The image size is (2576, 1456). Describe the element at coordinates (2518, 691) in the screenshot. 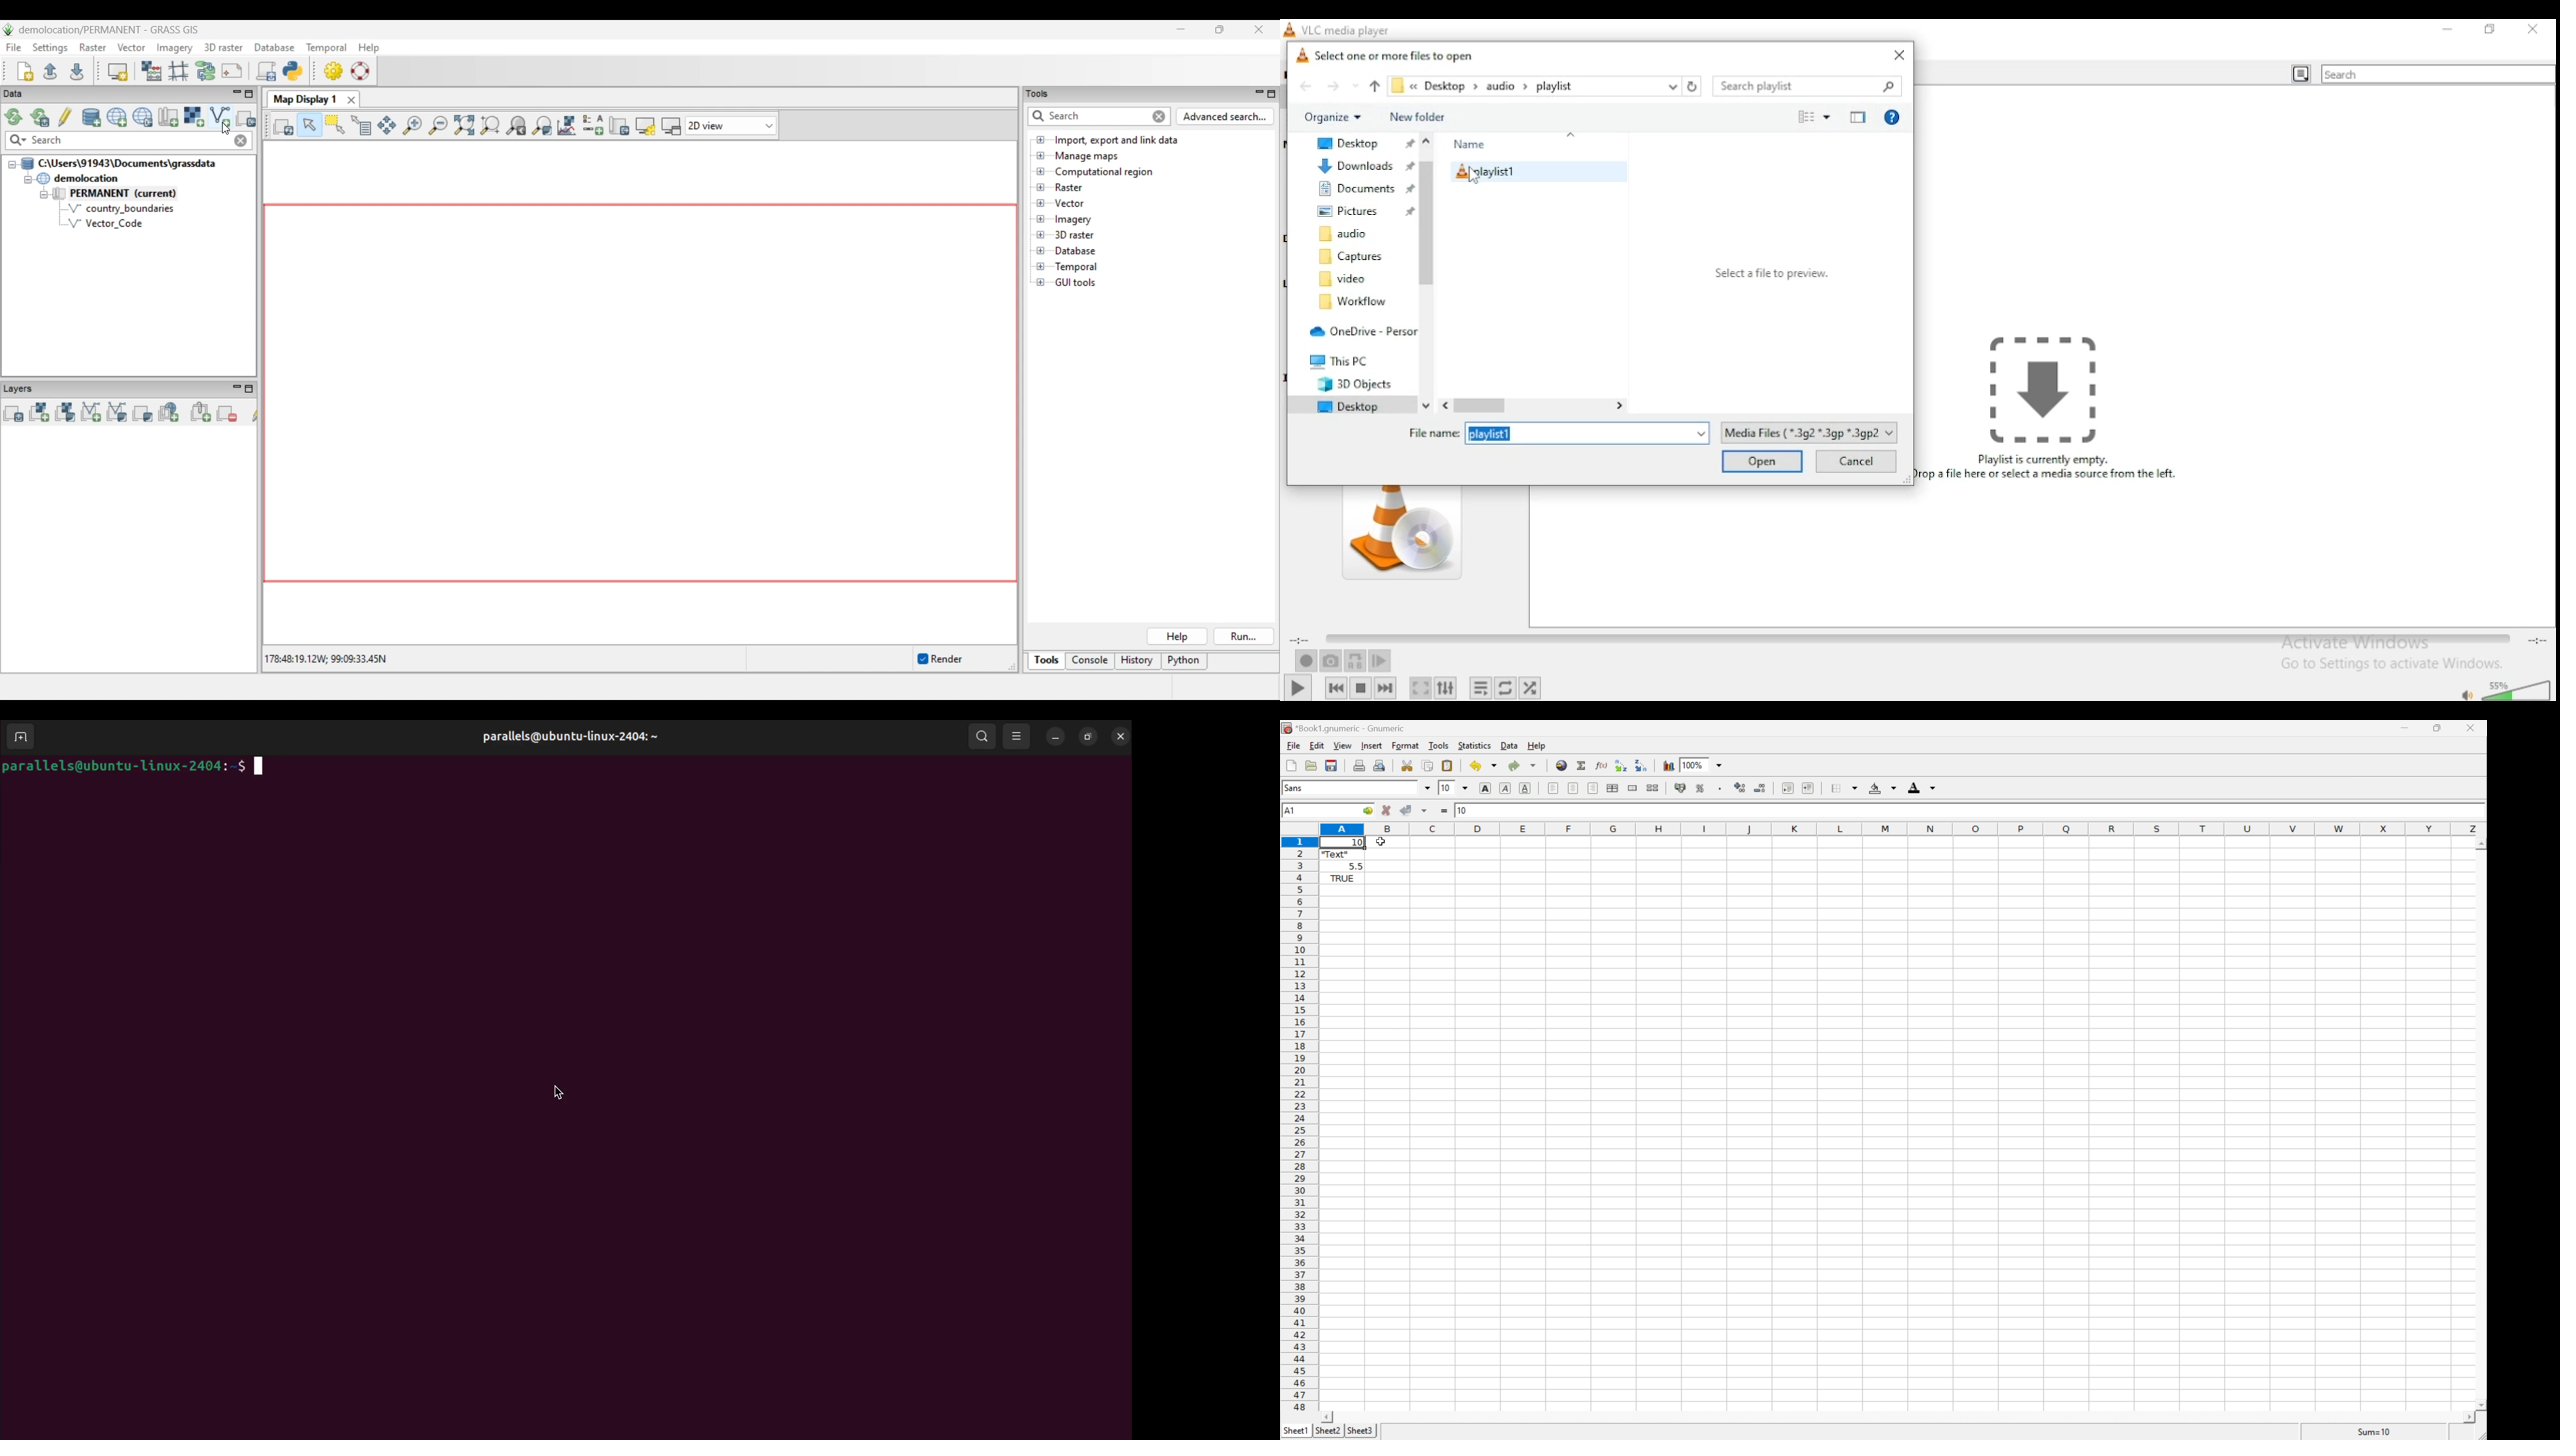

I see `volume` at that location.